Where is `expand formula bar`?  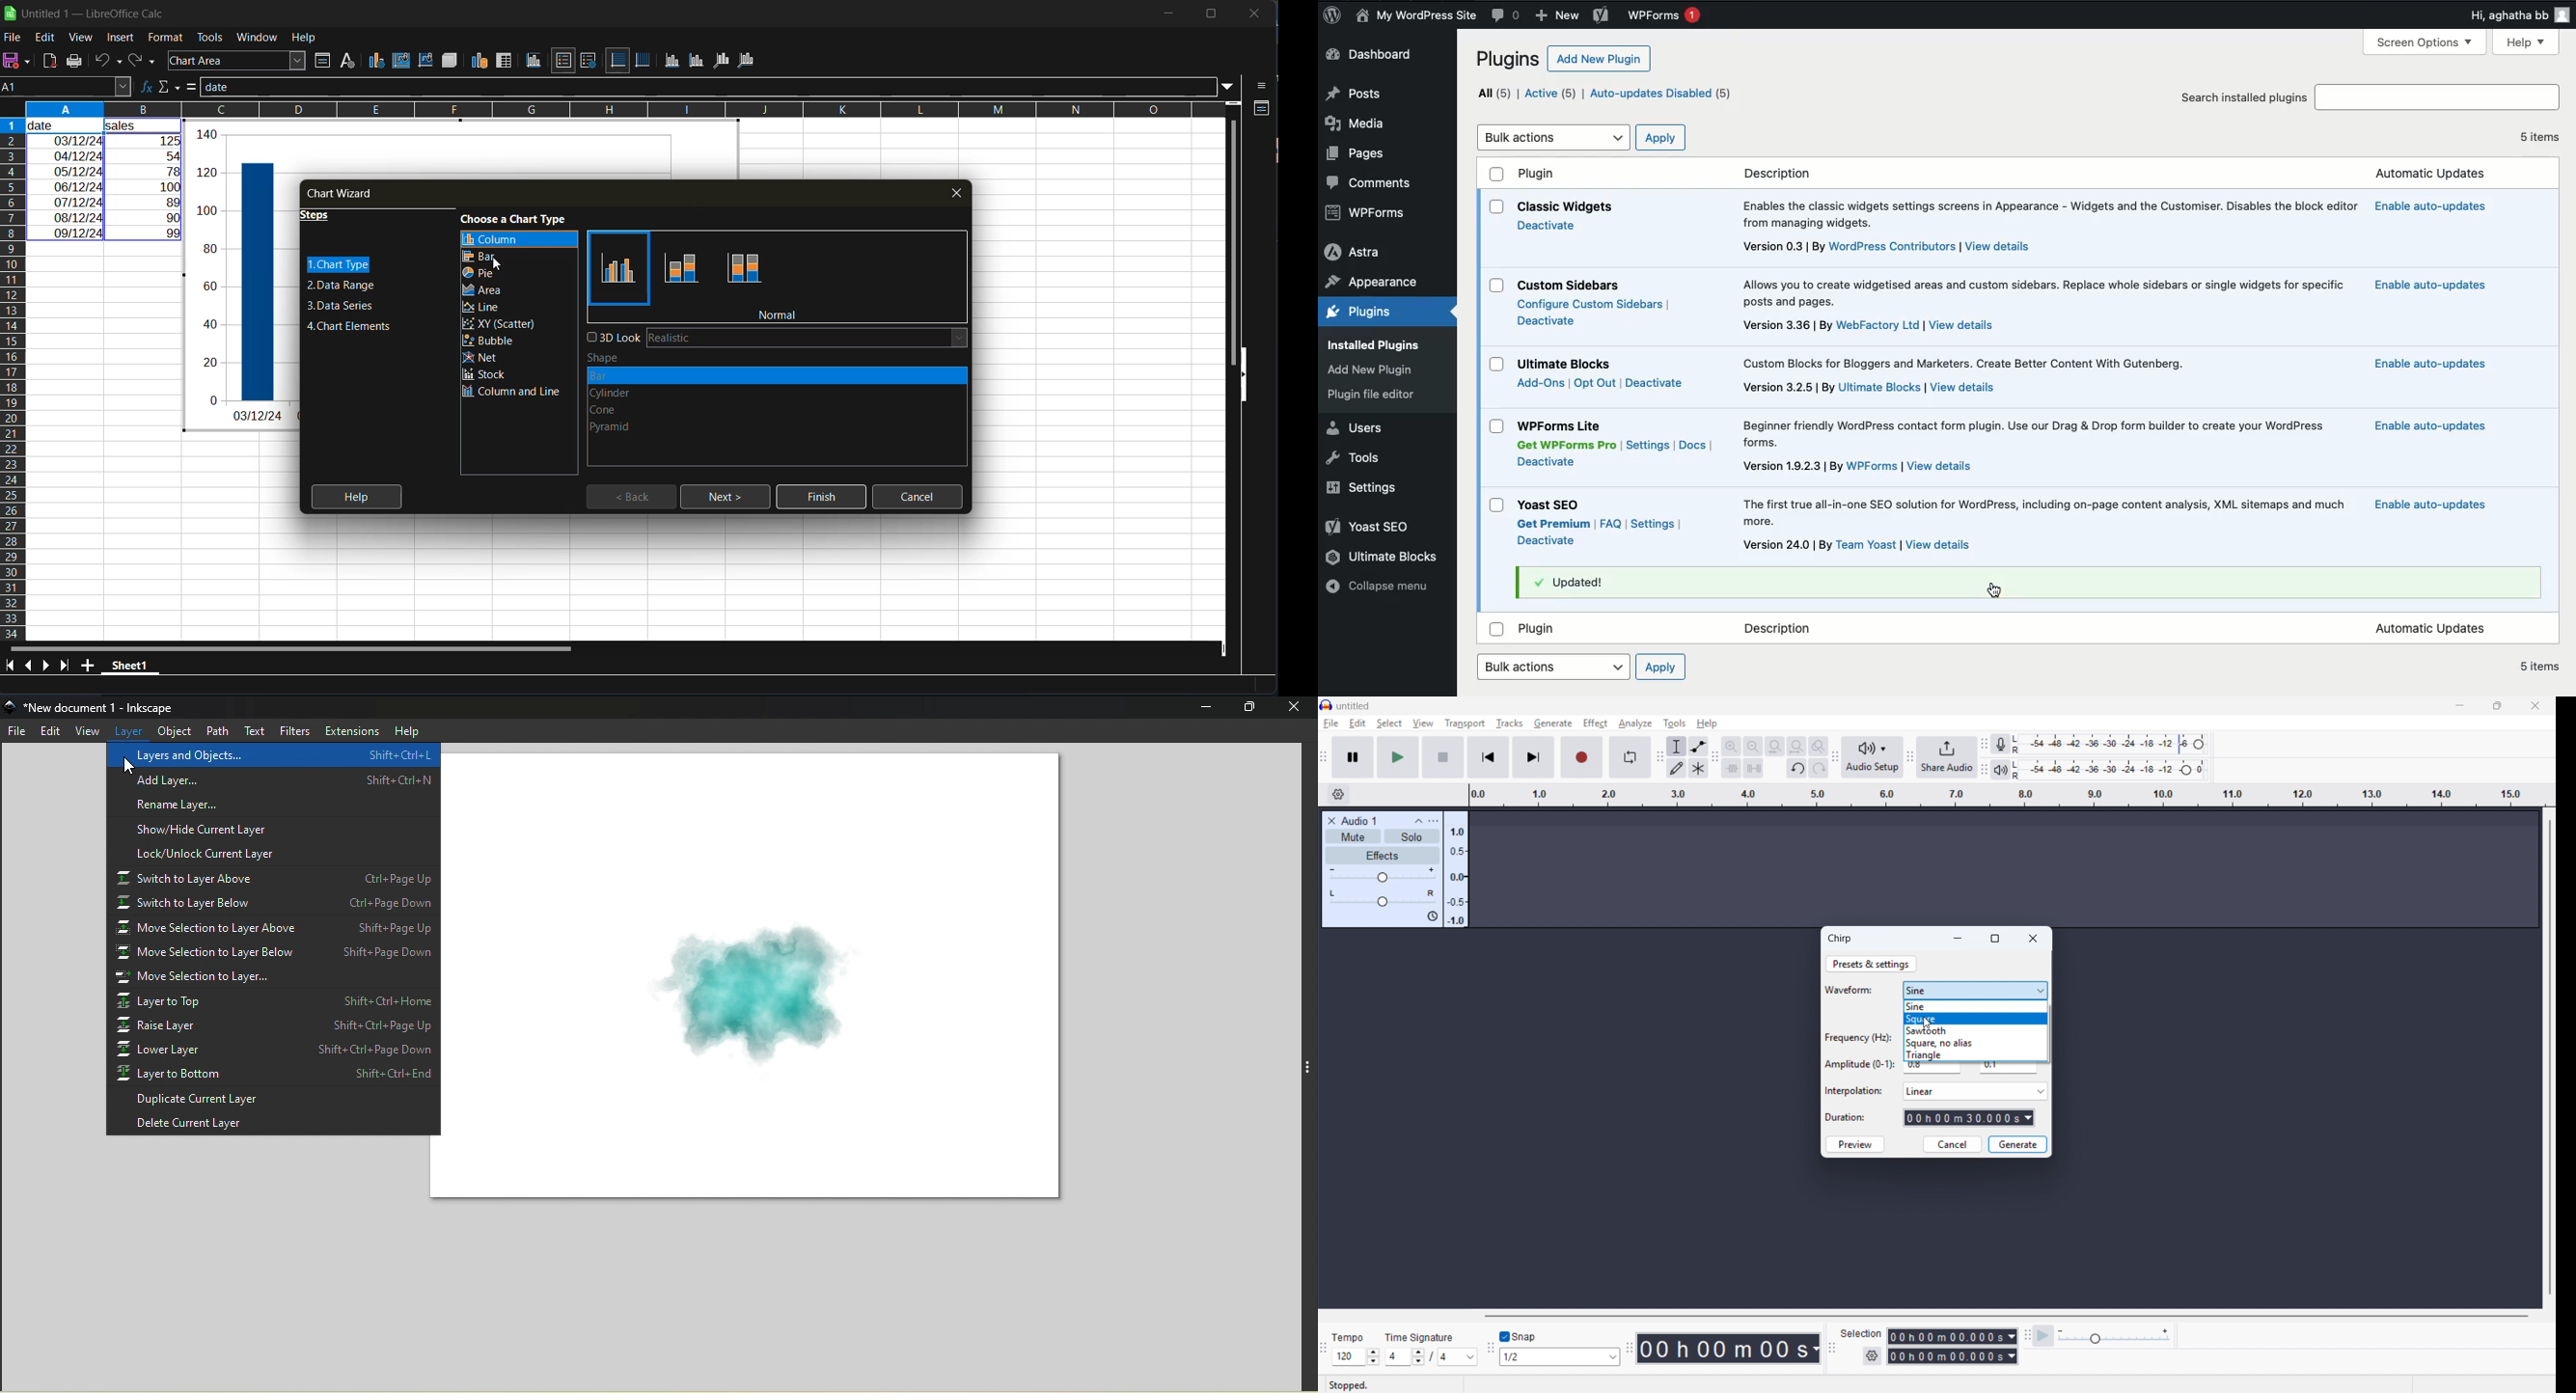
expand formula bar is located at coordinates (1230, 87).